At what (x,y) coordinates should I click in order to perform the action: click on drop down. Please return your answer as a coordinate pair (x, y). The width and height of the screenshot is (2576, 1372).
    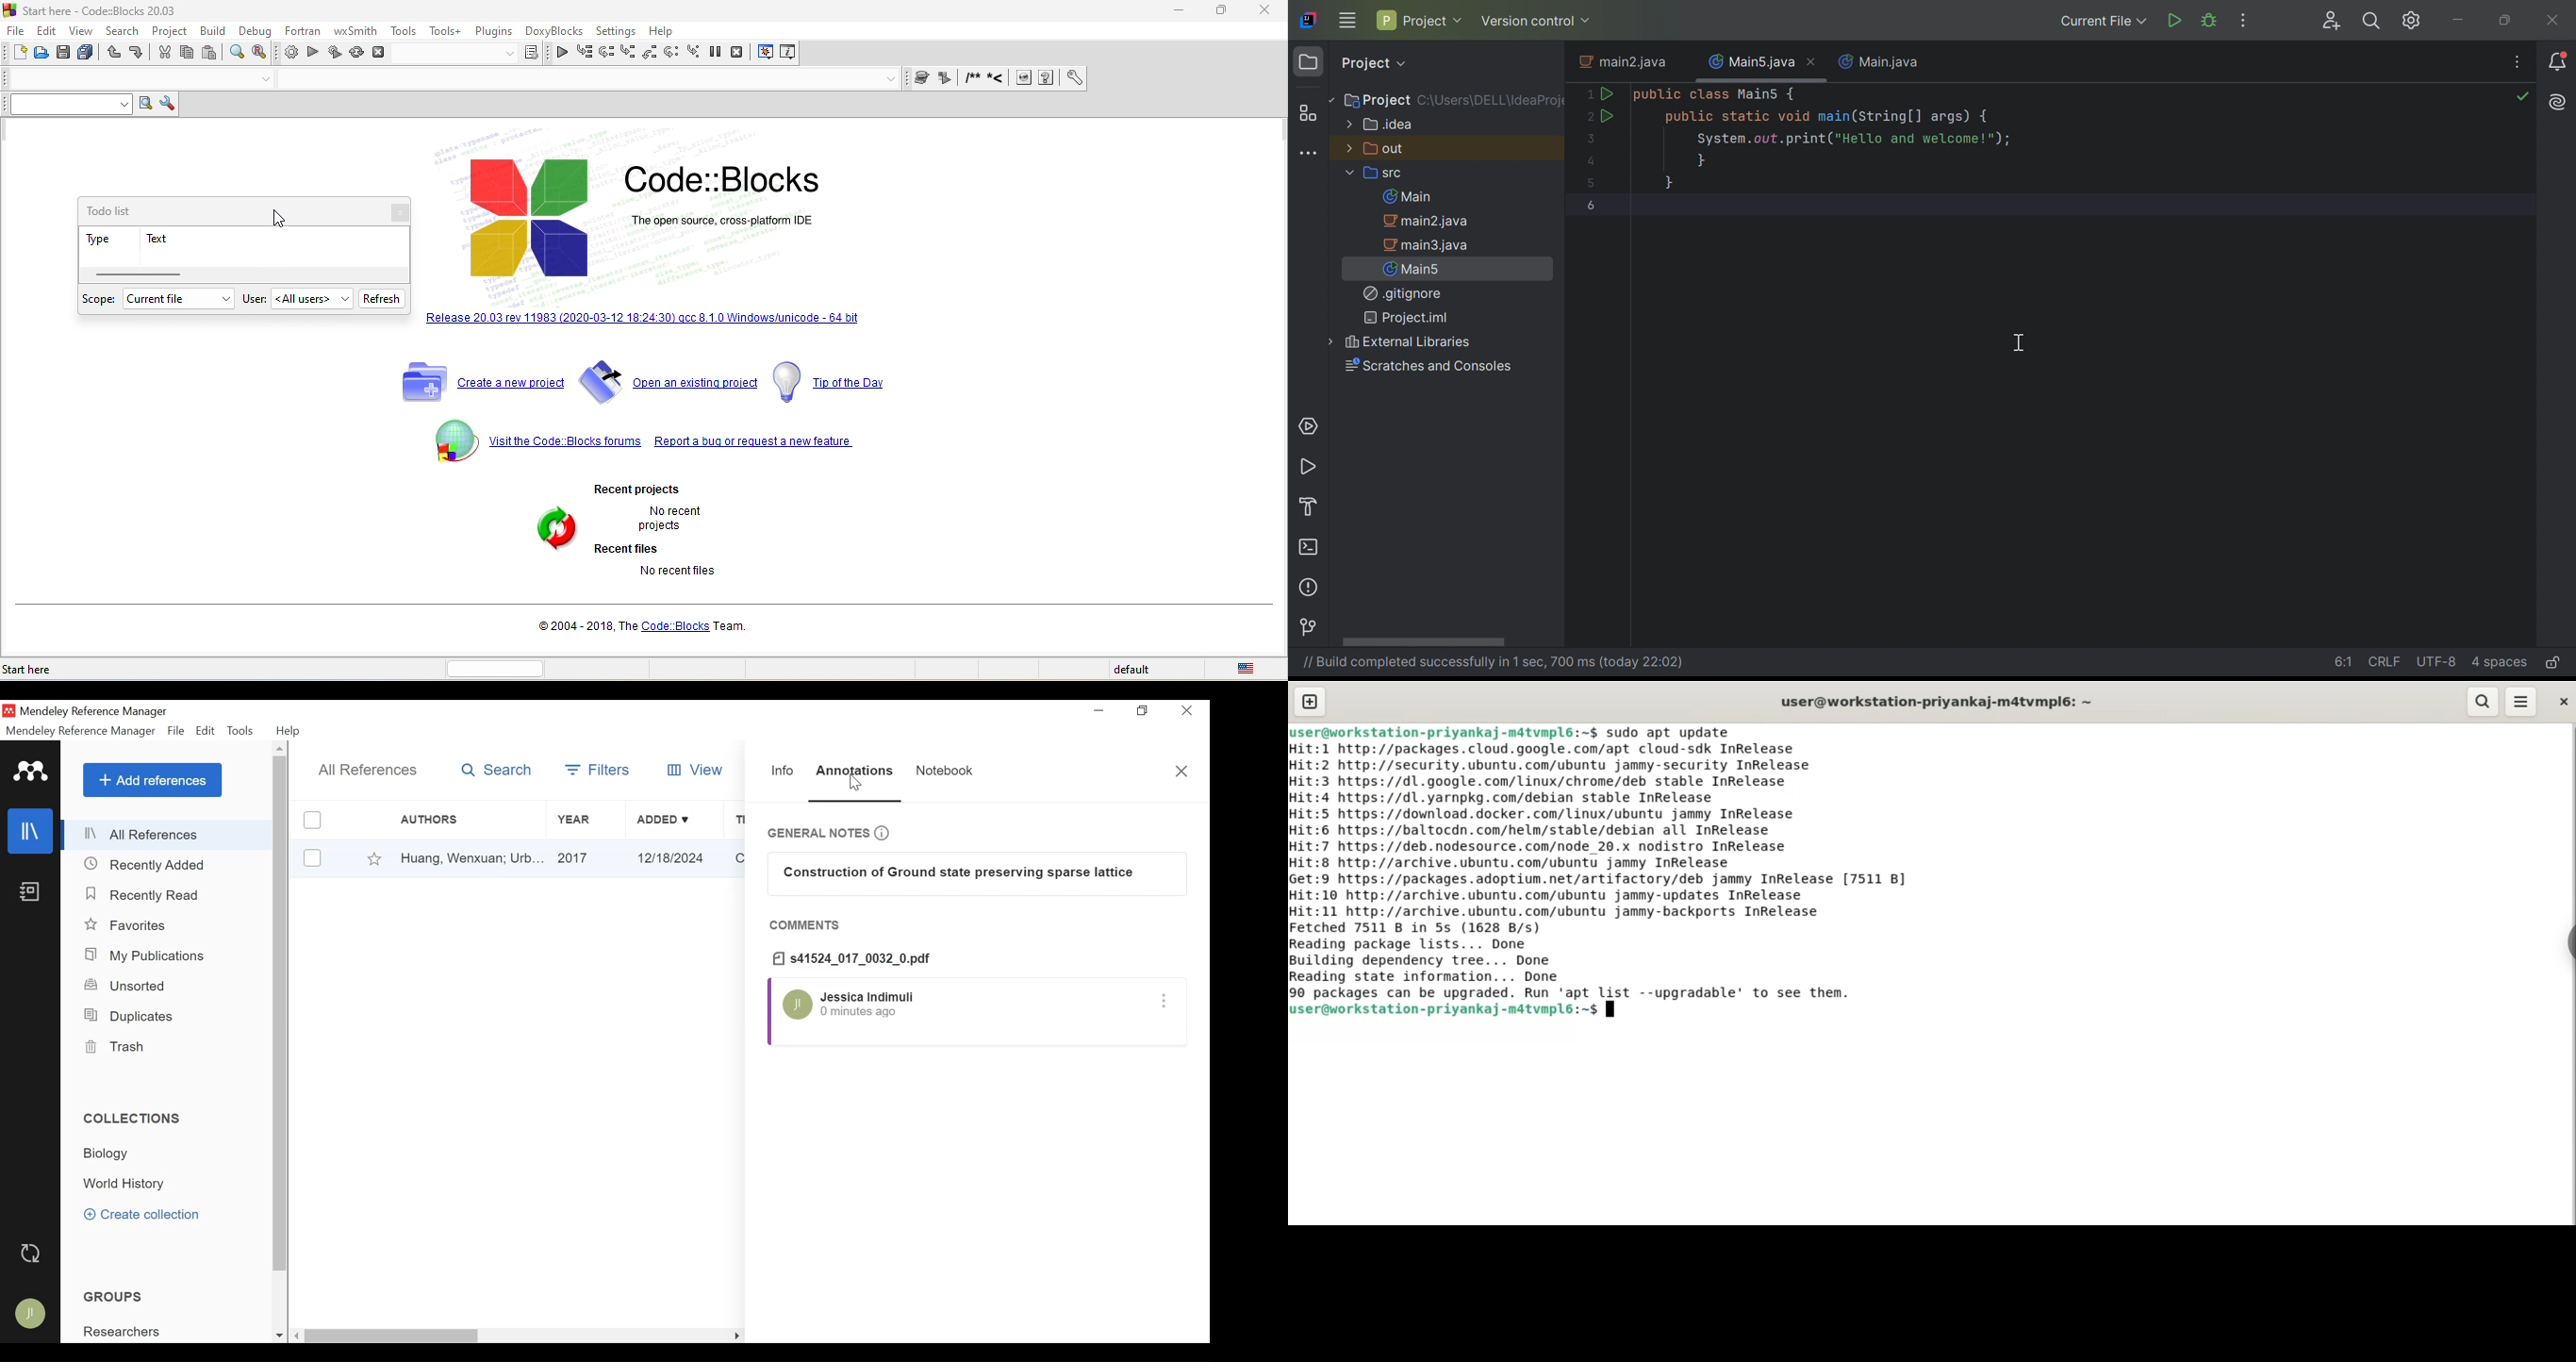
    Looking at the image, I should click on (892, 79).